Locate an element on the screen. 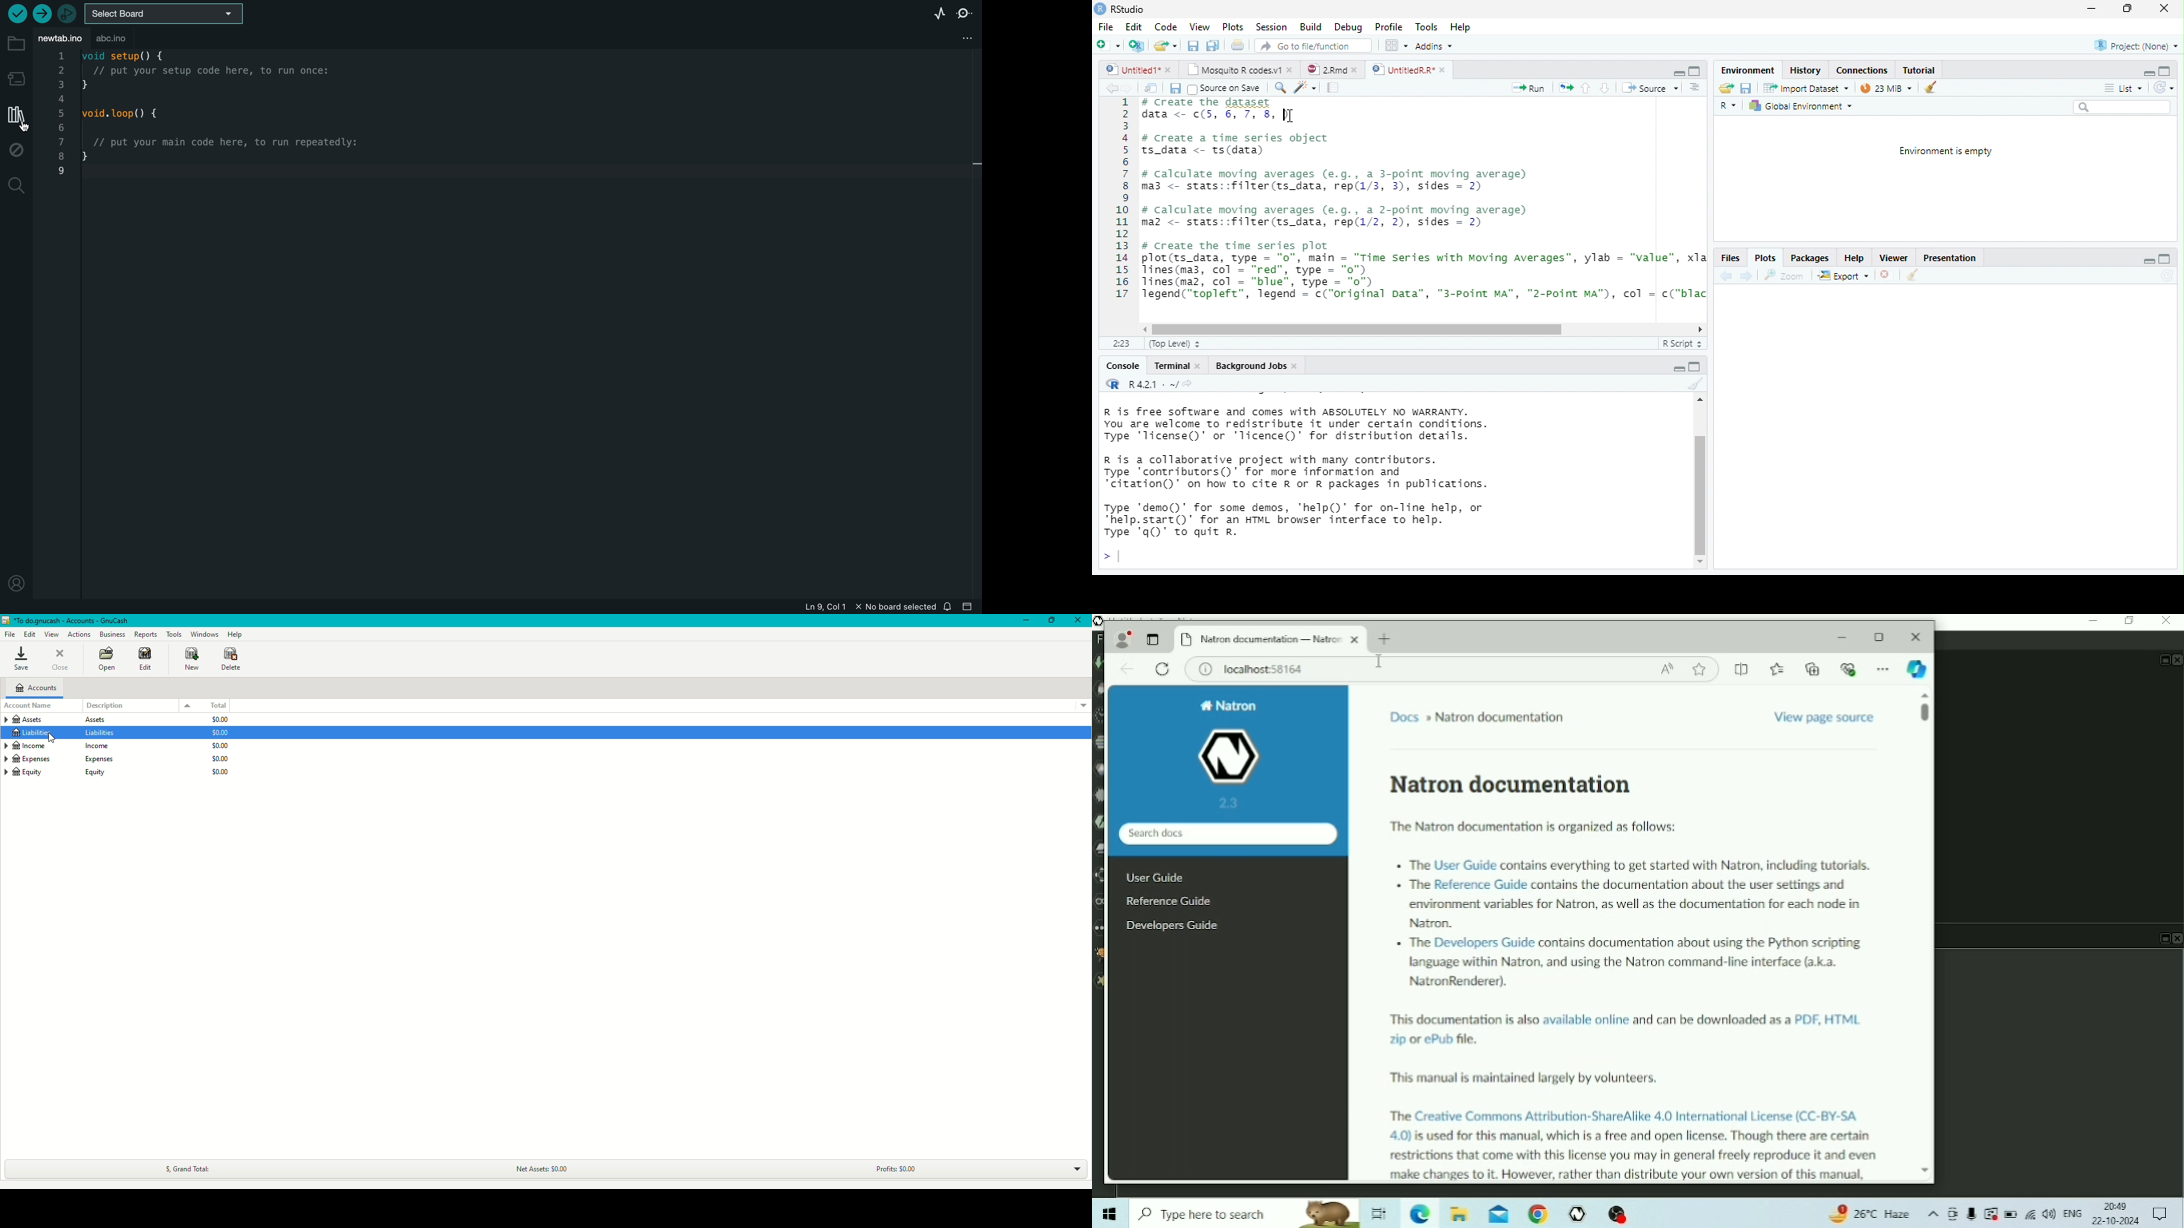  Refresh is located at coordinates (2167, 276).